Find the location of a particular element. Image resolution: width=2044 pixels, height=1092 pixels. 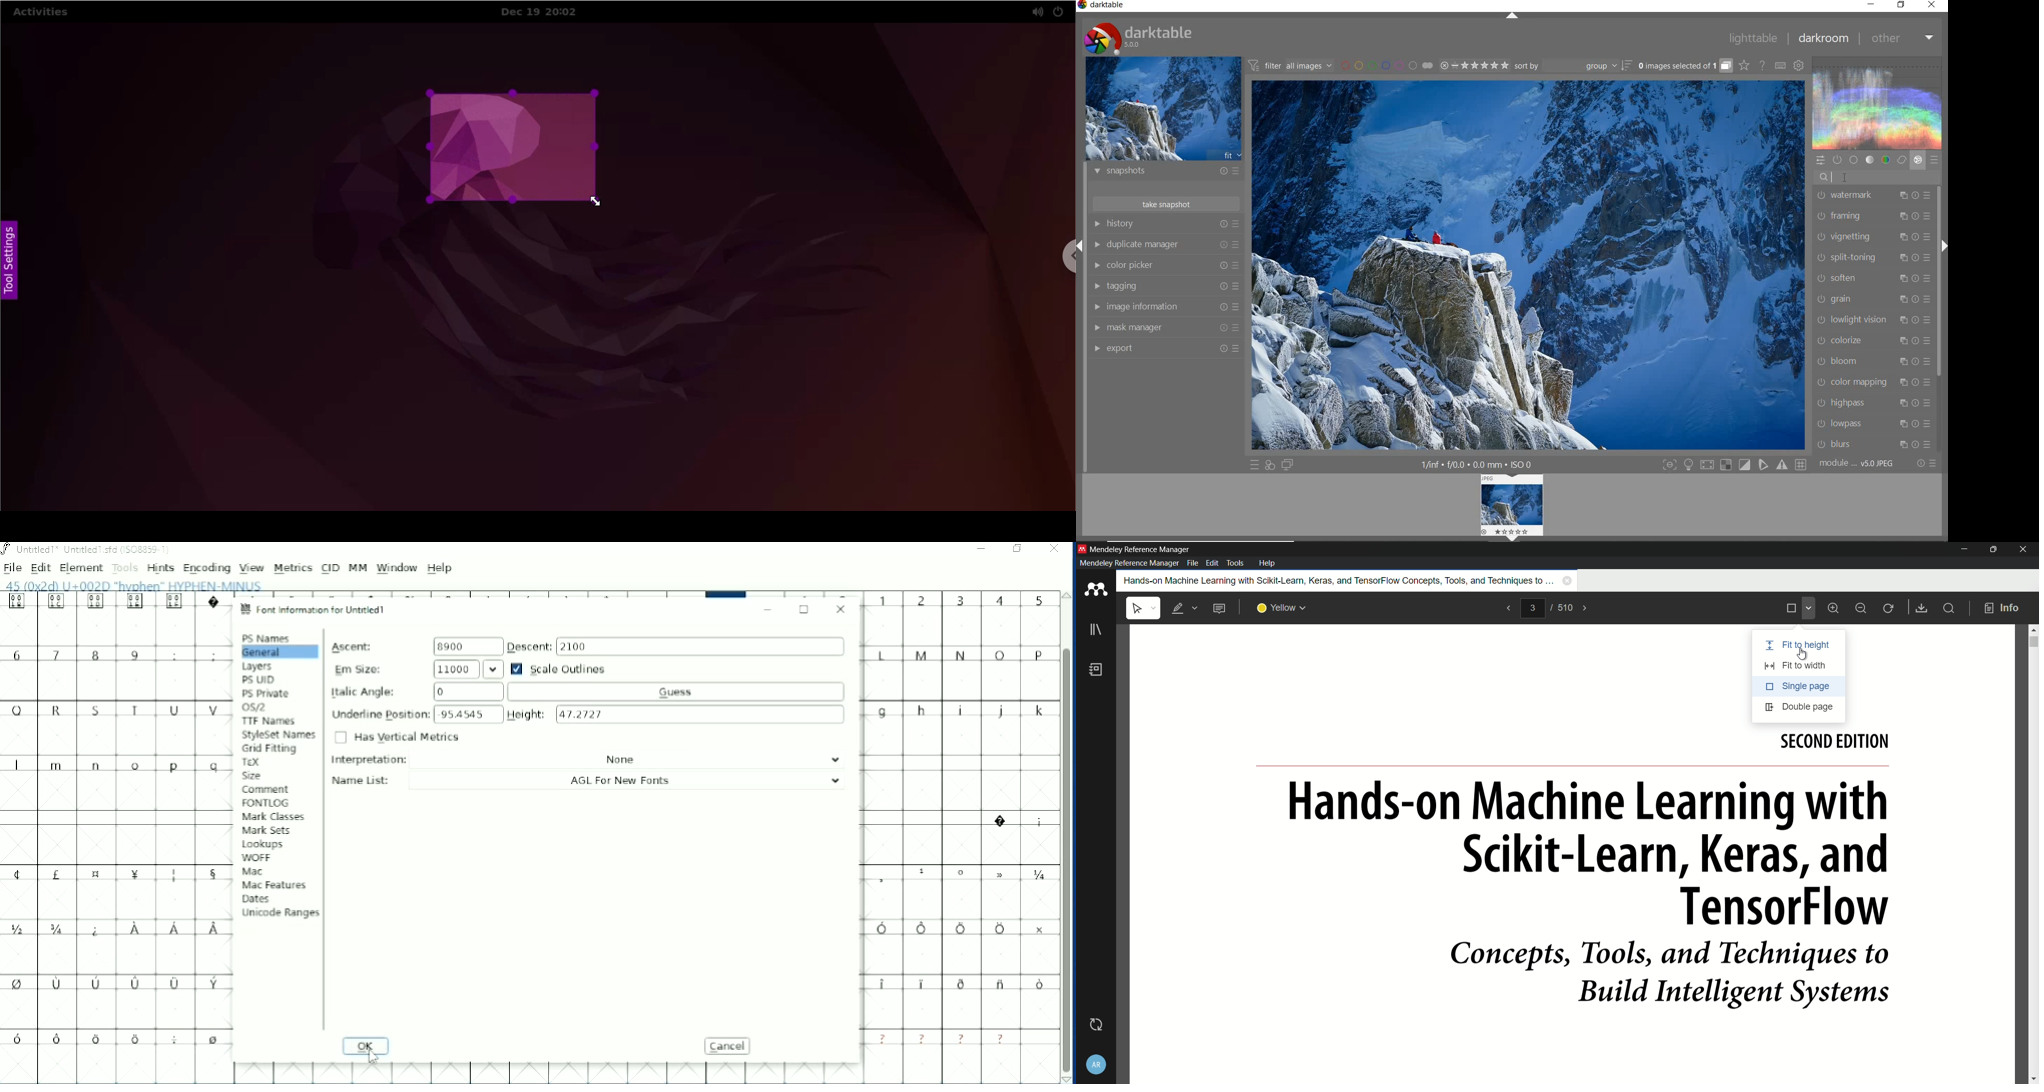

show global preferences is located at coordinates (1799, 65).